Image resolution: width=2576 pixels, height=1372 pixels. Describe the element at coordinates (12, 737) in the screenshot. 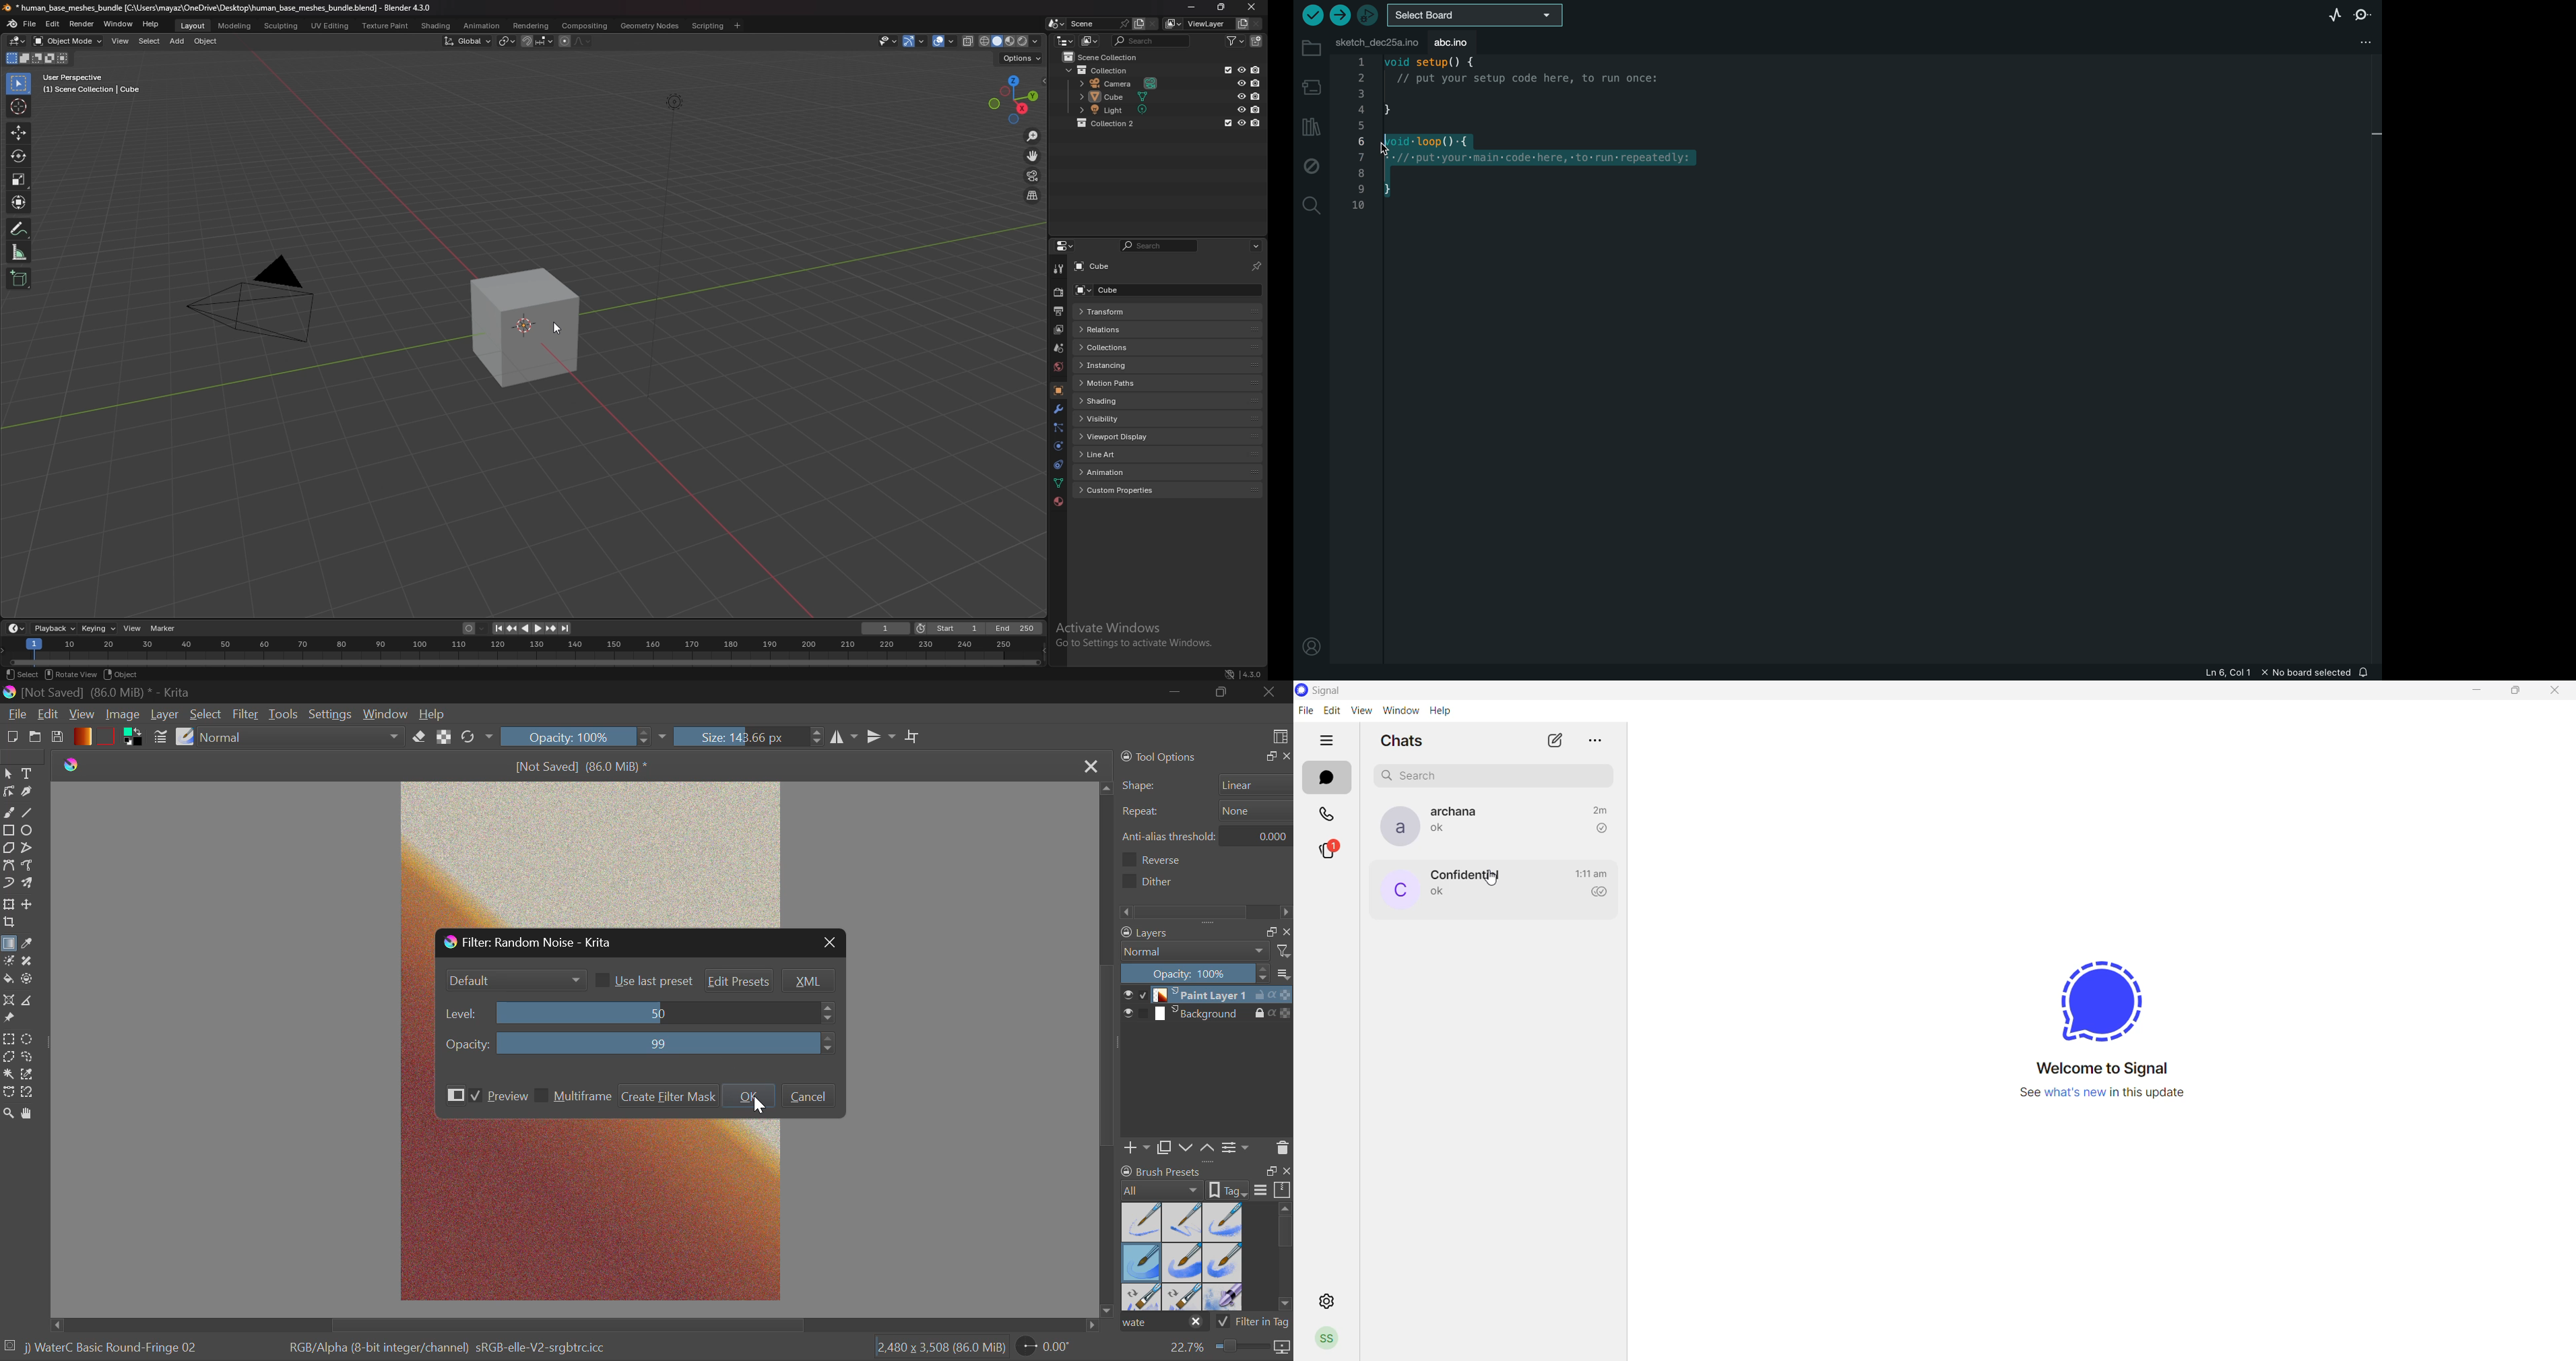

I see `New` at that location.